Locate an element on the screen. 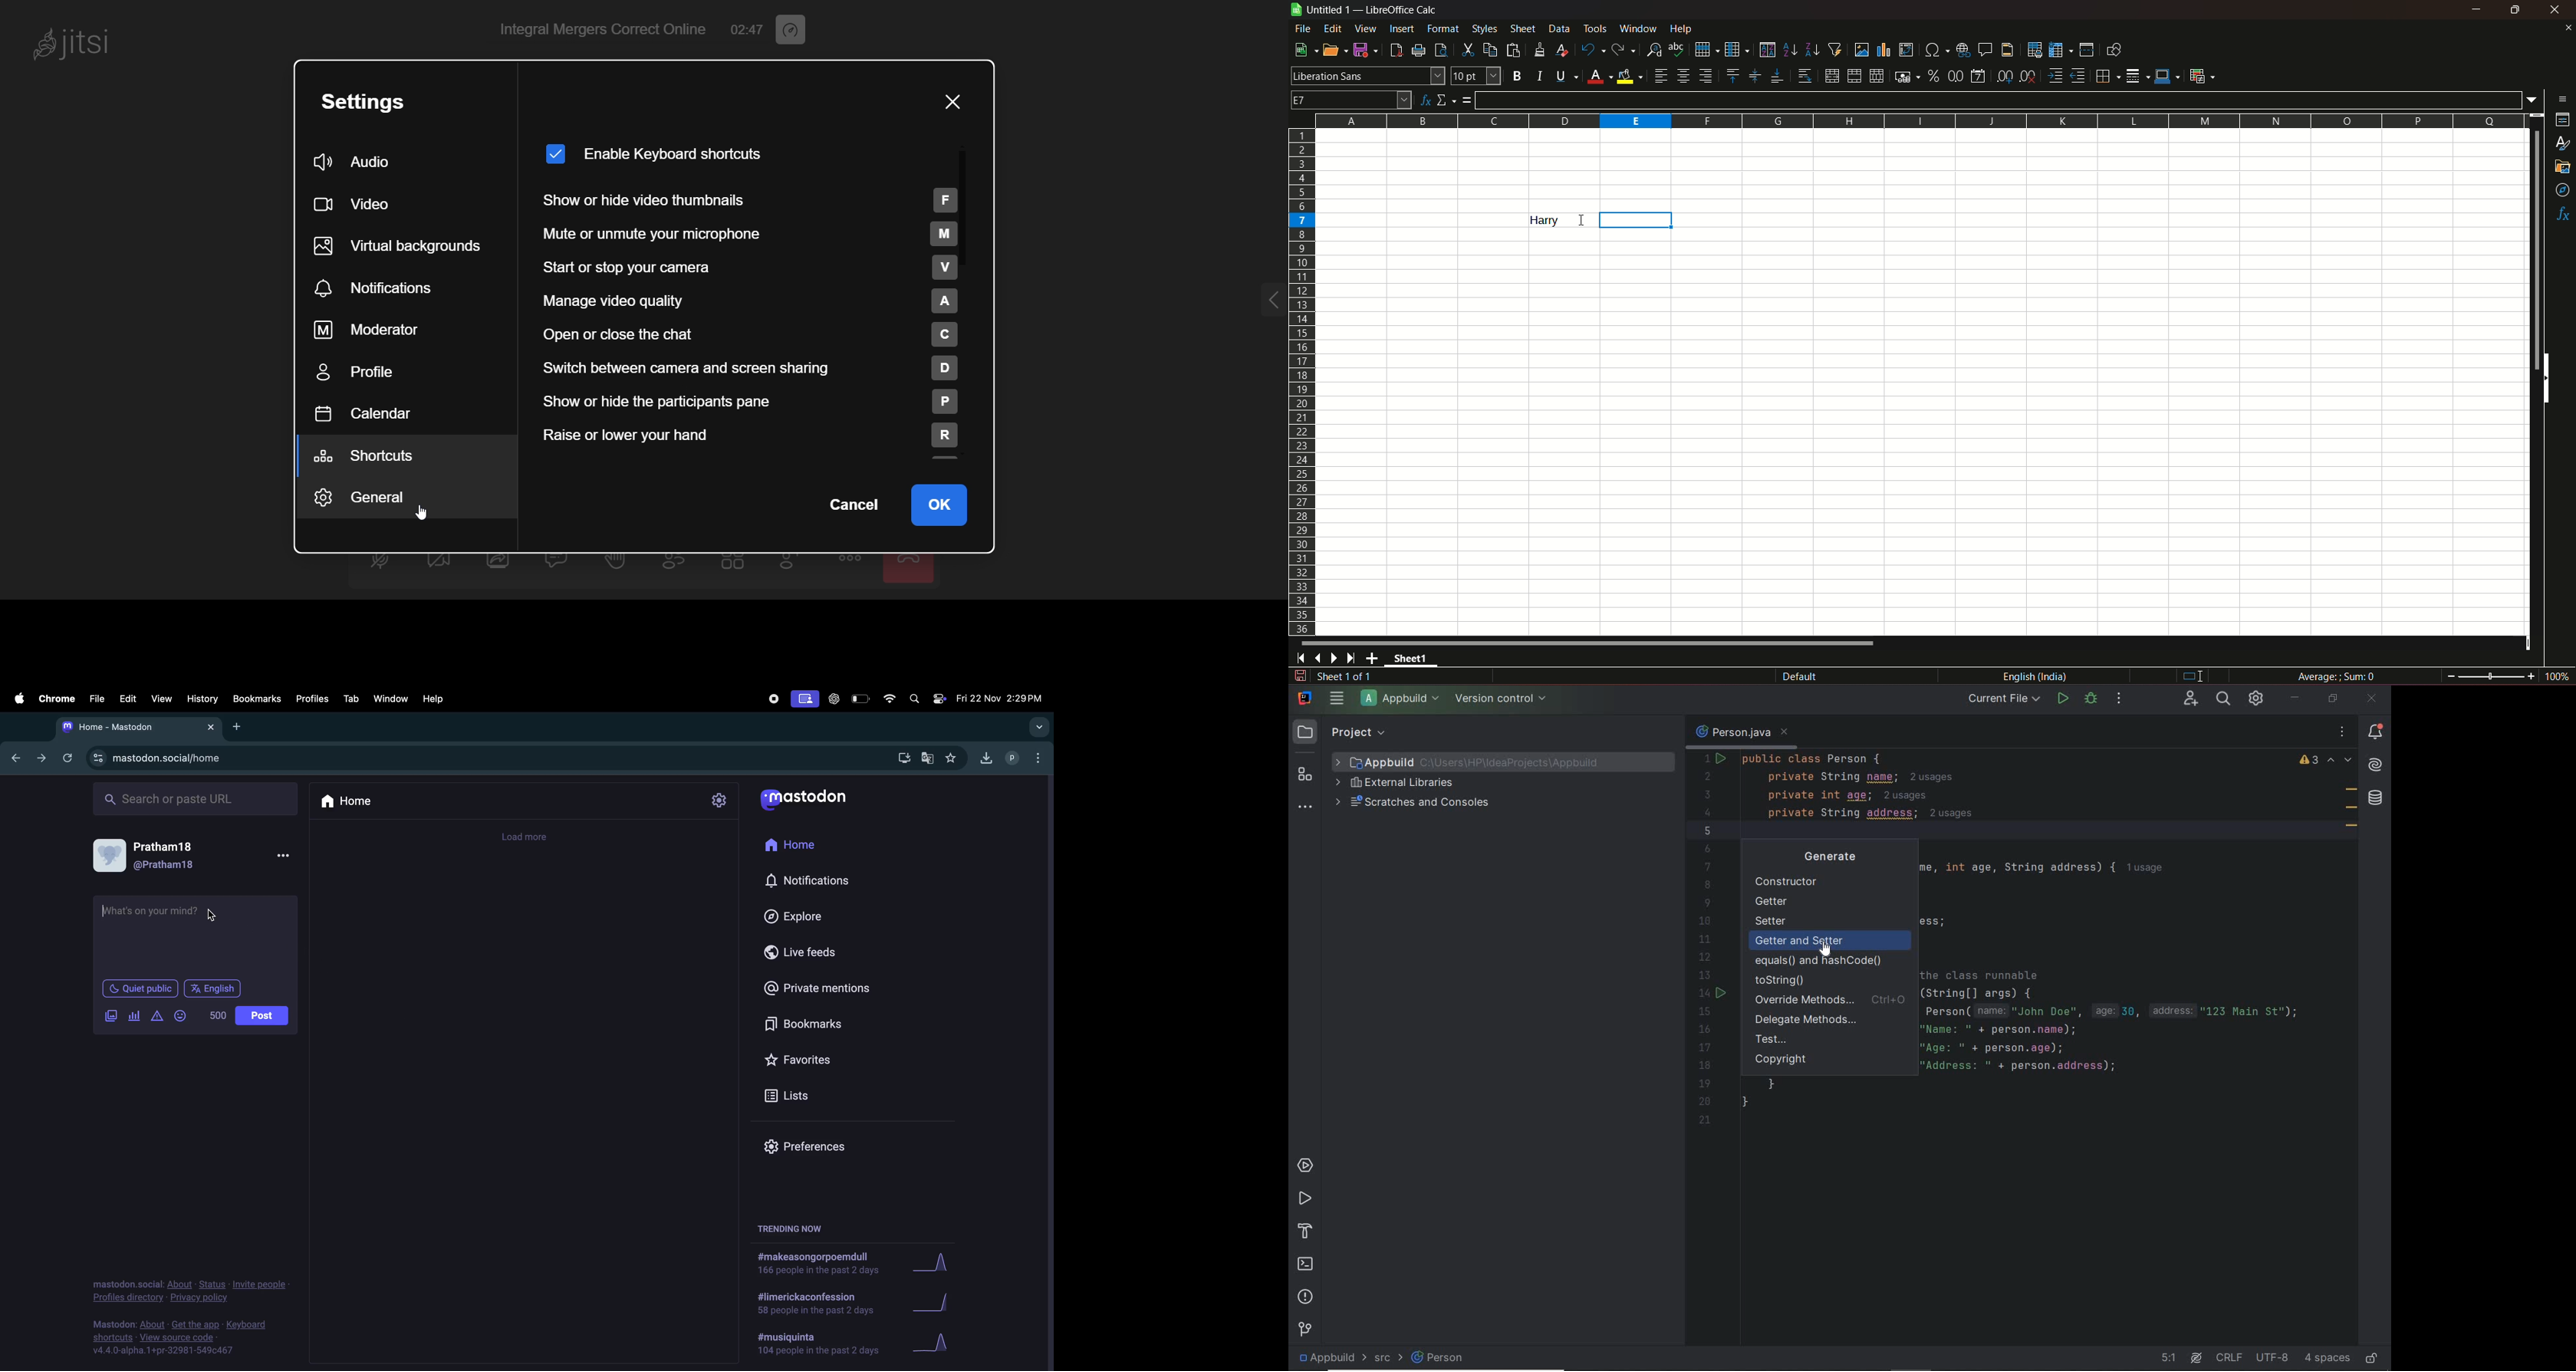 This screenshot has width=2576, height=1372. center vertically is located at coordinates (1754, 76).